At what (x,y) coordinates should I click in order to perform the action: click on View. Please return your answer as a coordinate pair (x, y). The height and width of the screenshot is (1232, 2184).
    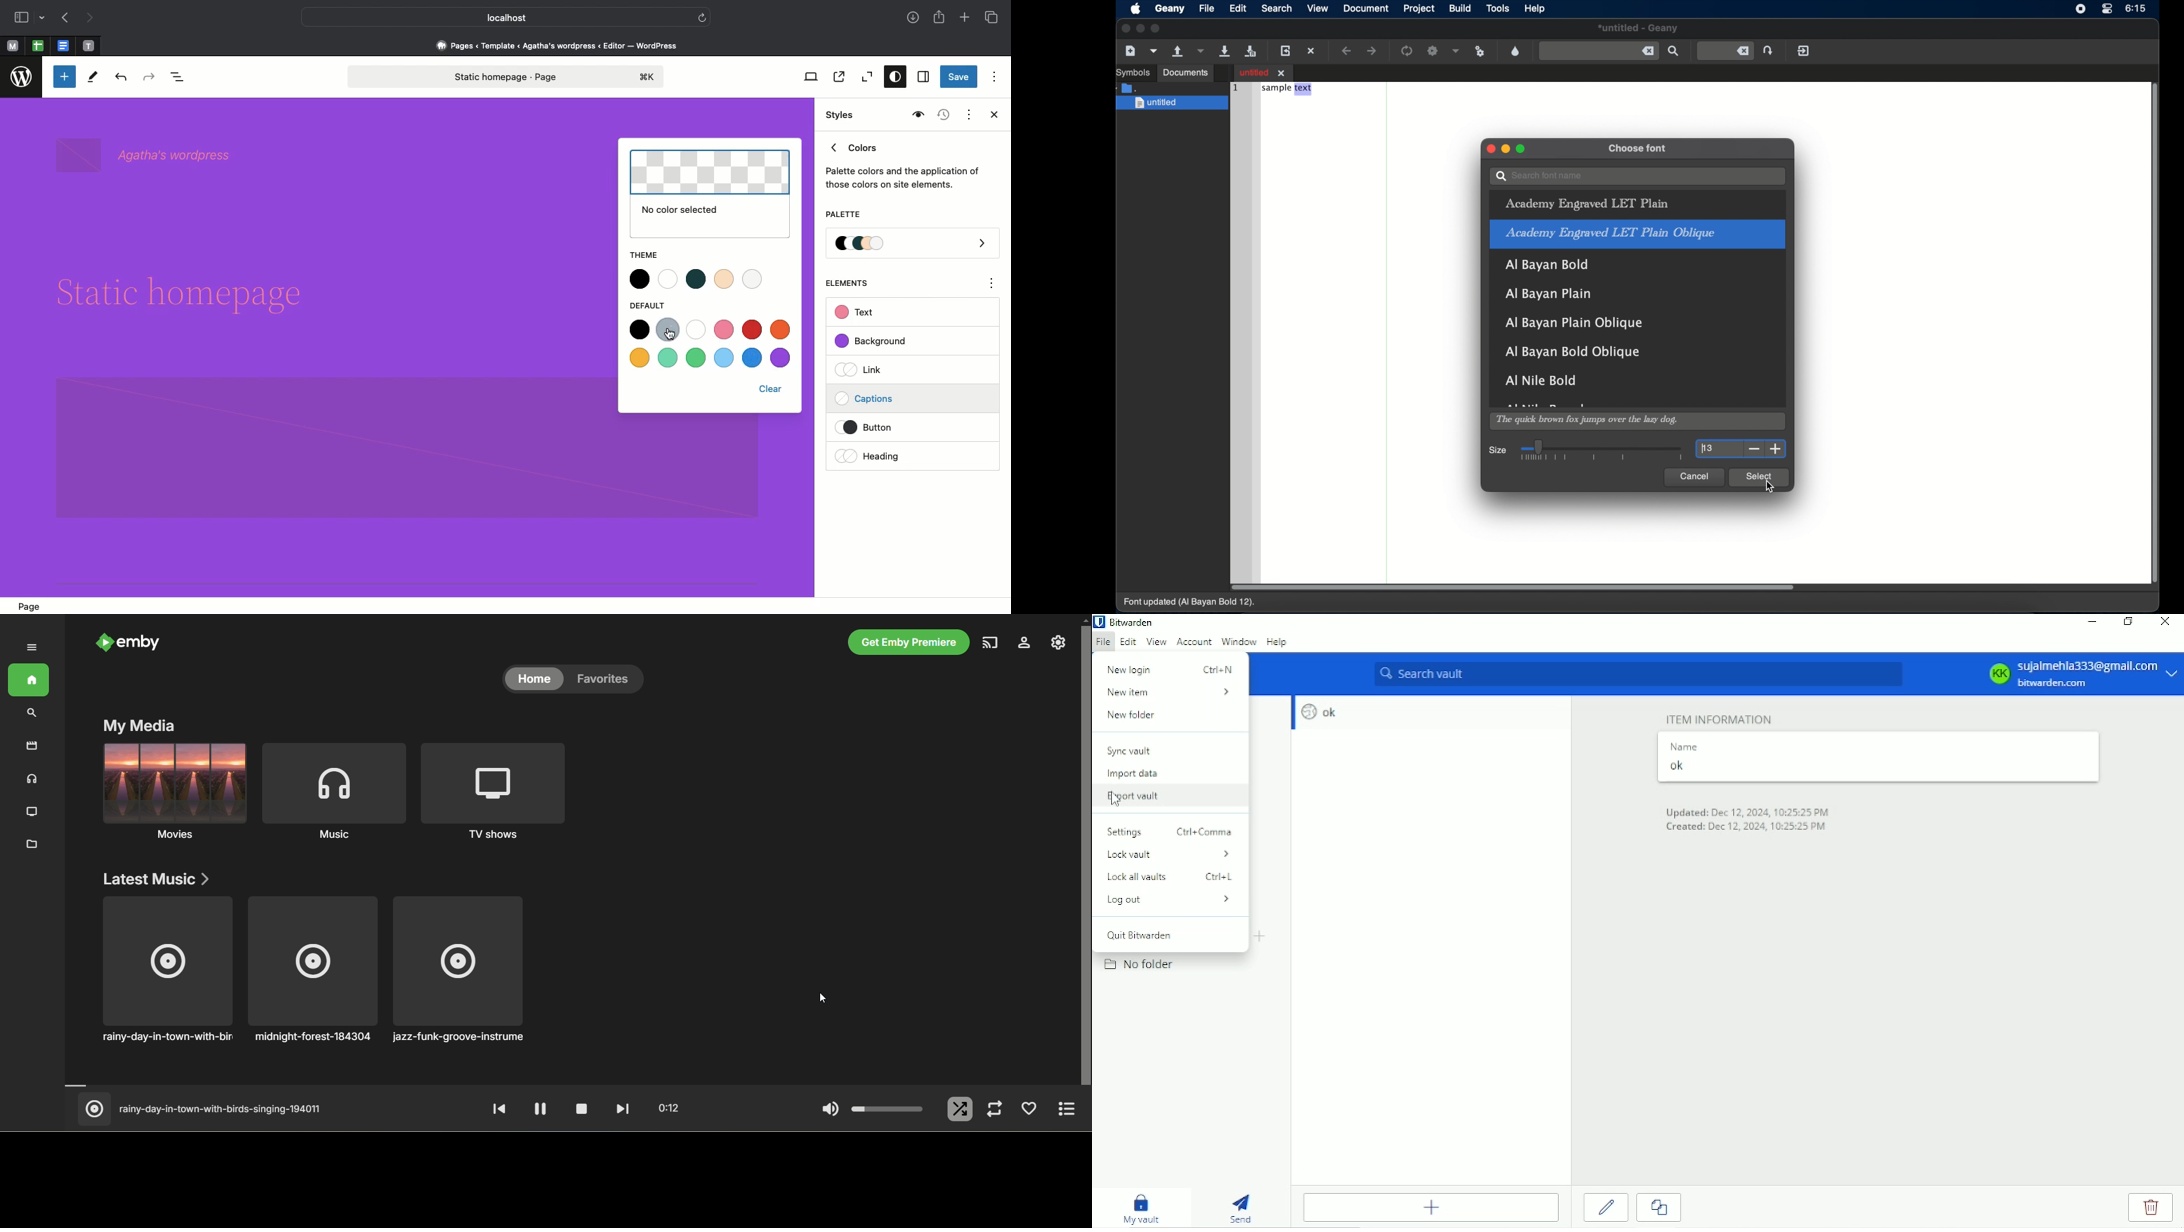
    Looking at the image, I should click on (1156, 641).